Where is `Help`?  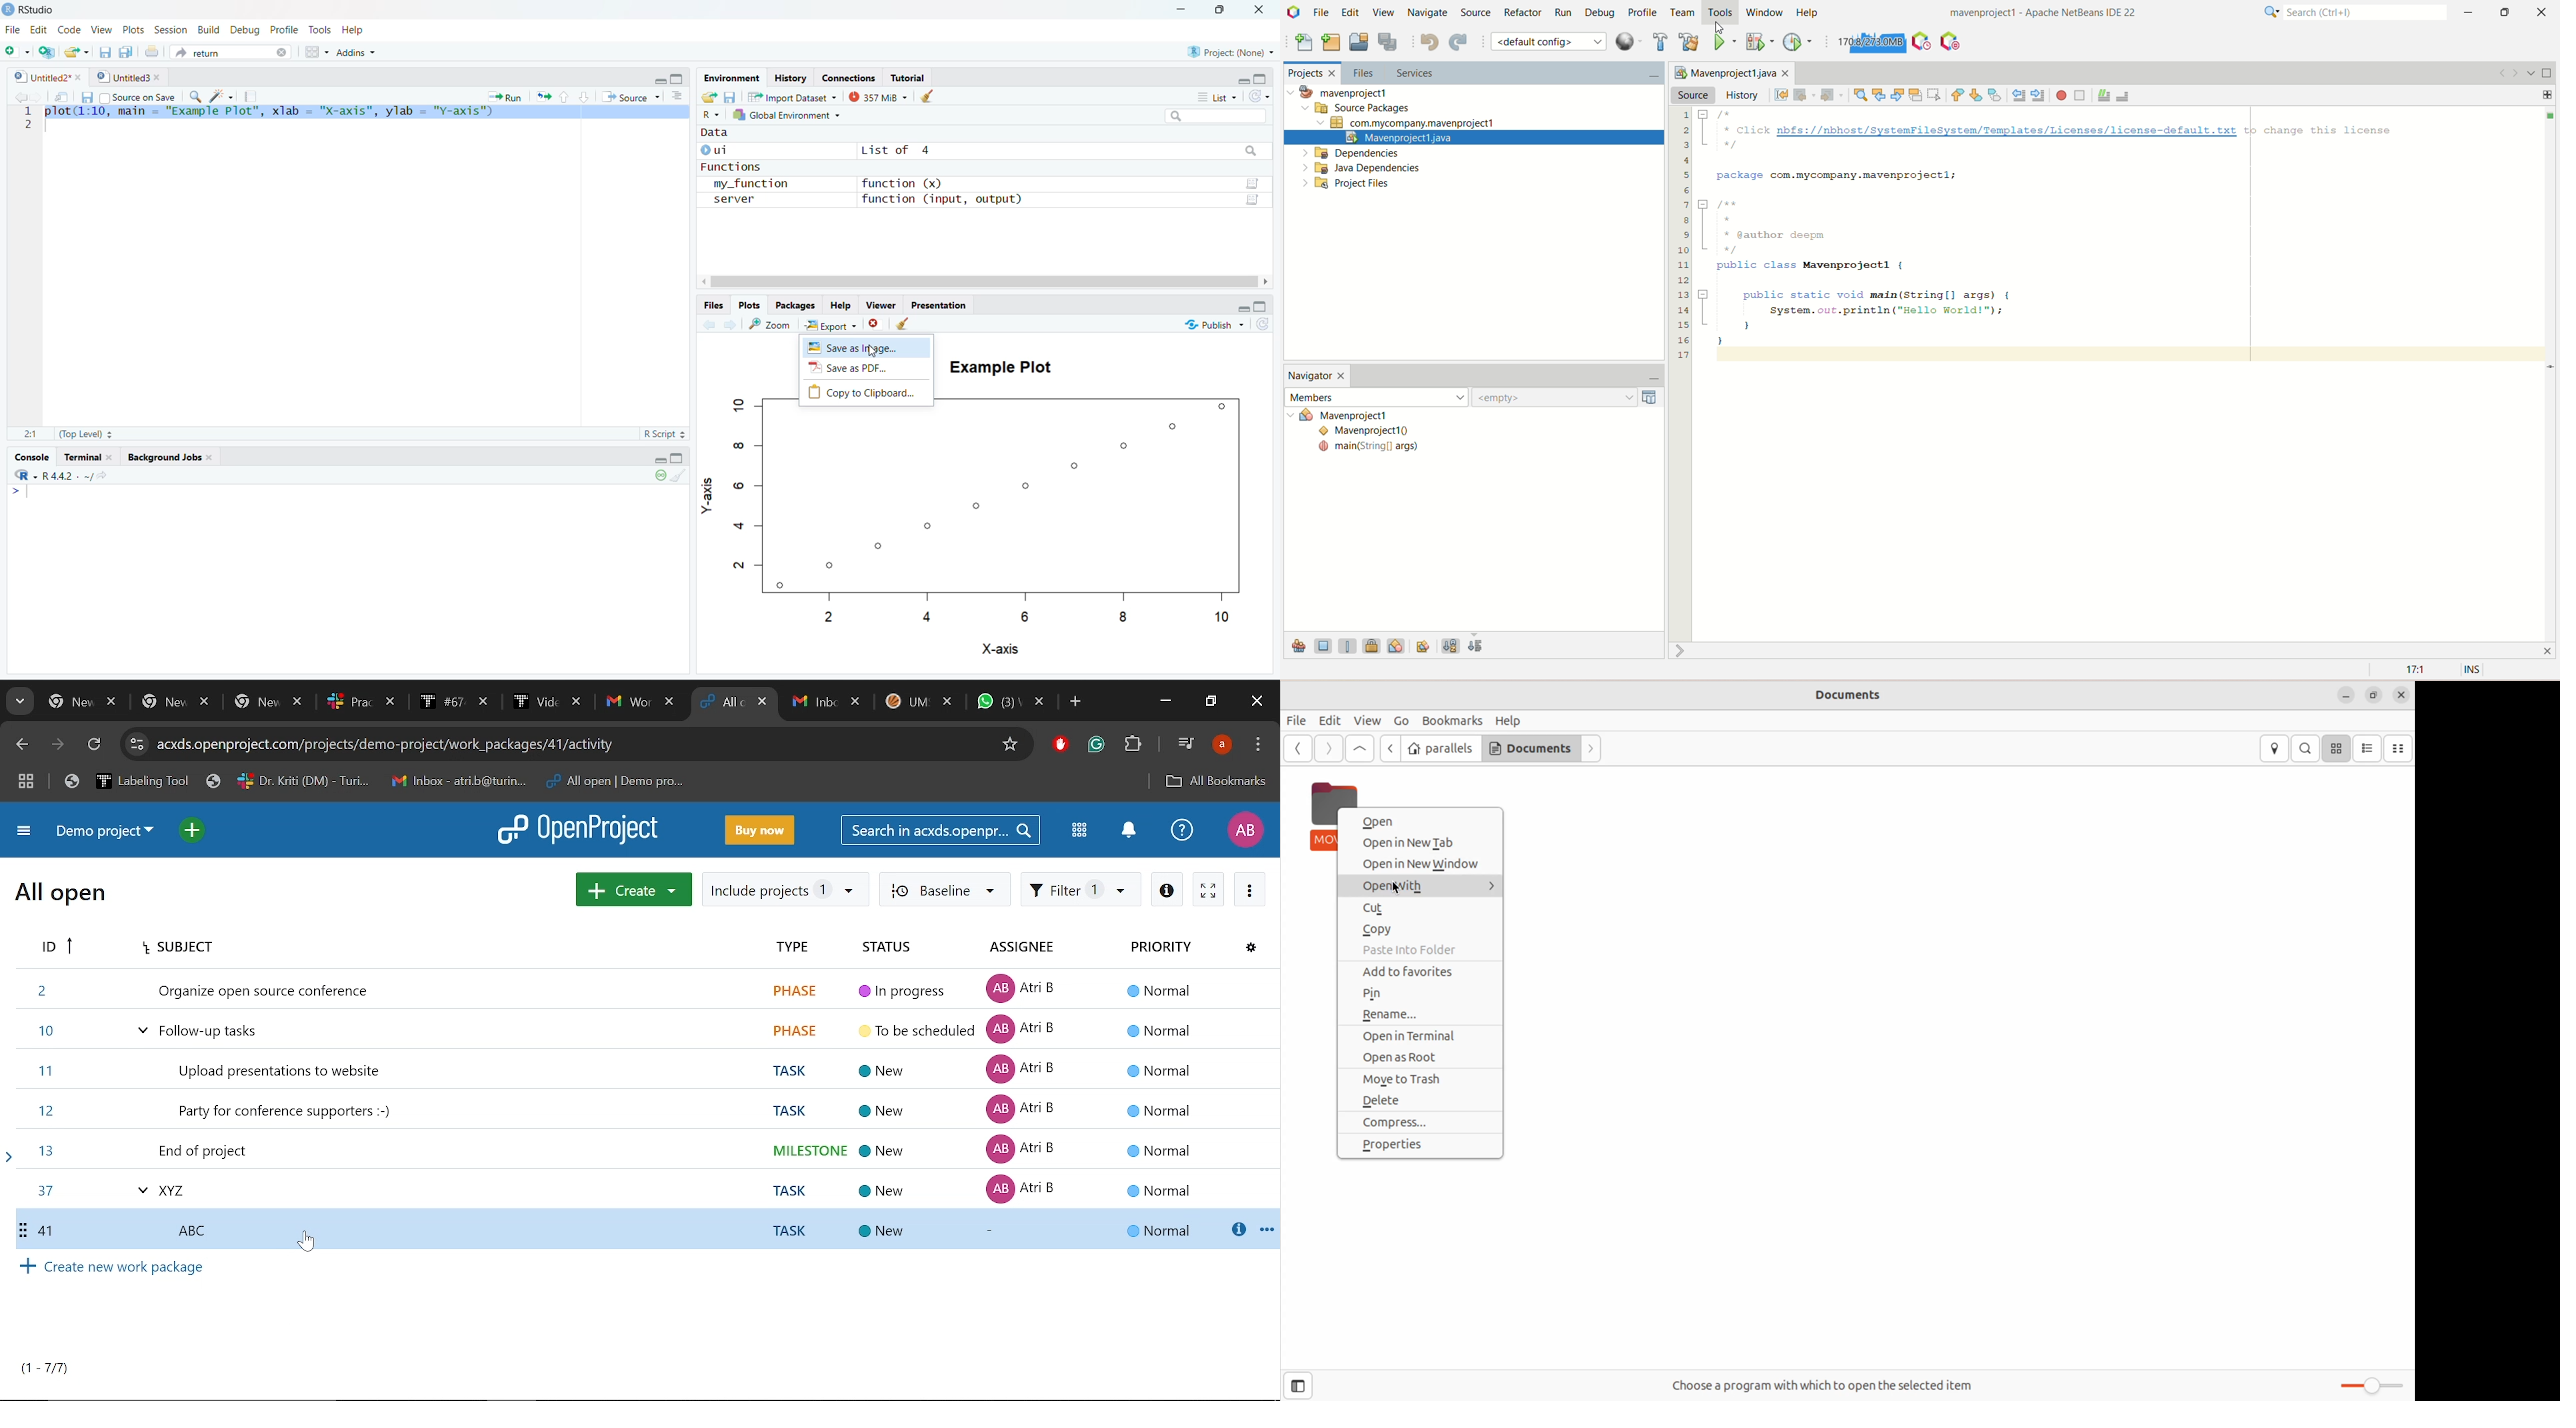
Help is located at coordinates (354, 30).